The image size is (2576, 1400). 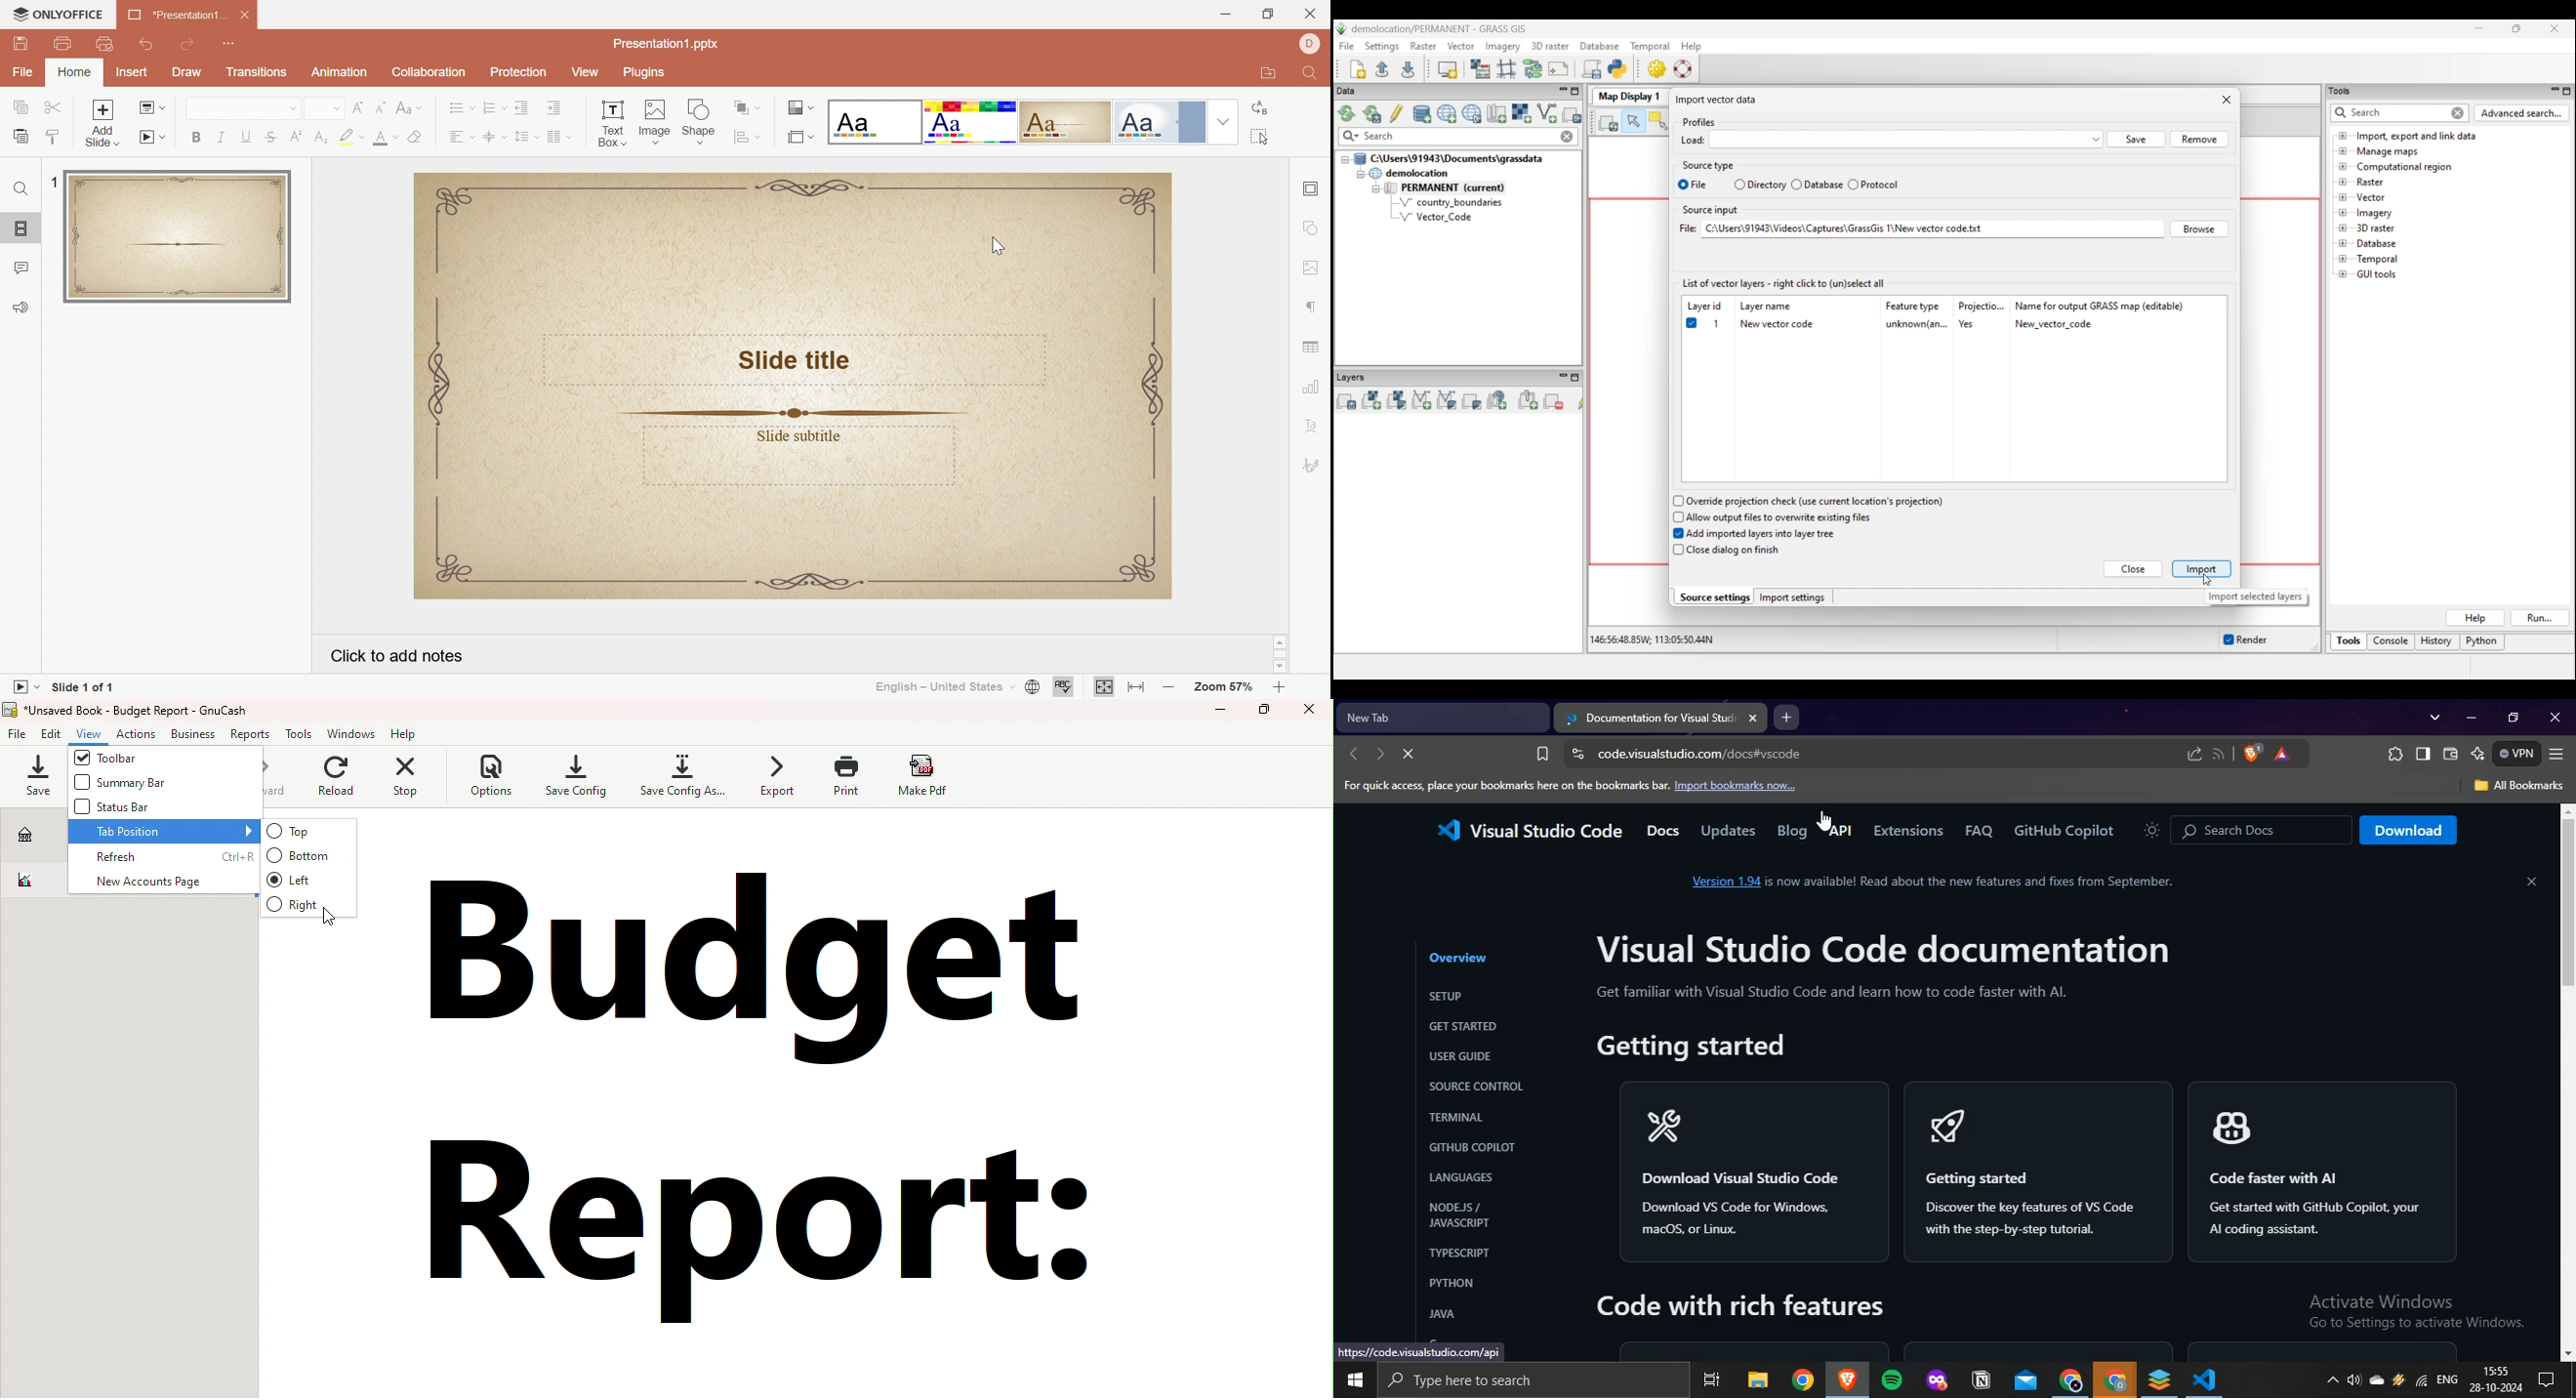 I want to click on restore down, so click(x=2510, y=718).